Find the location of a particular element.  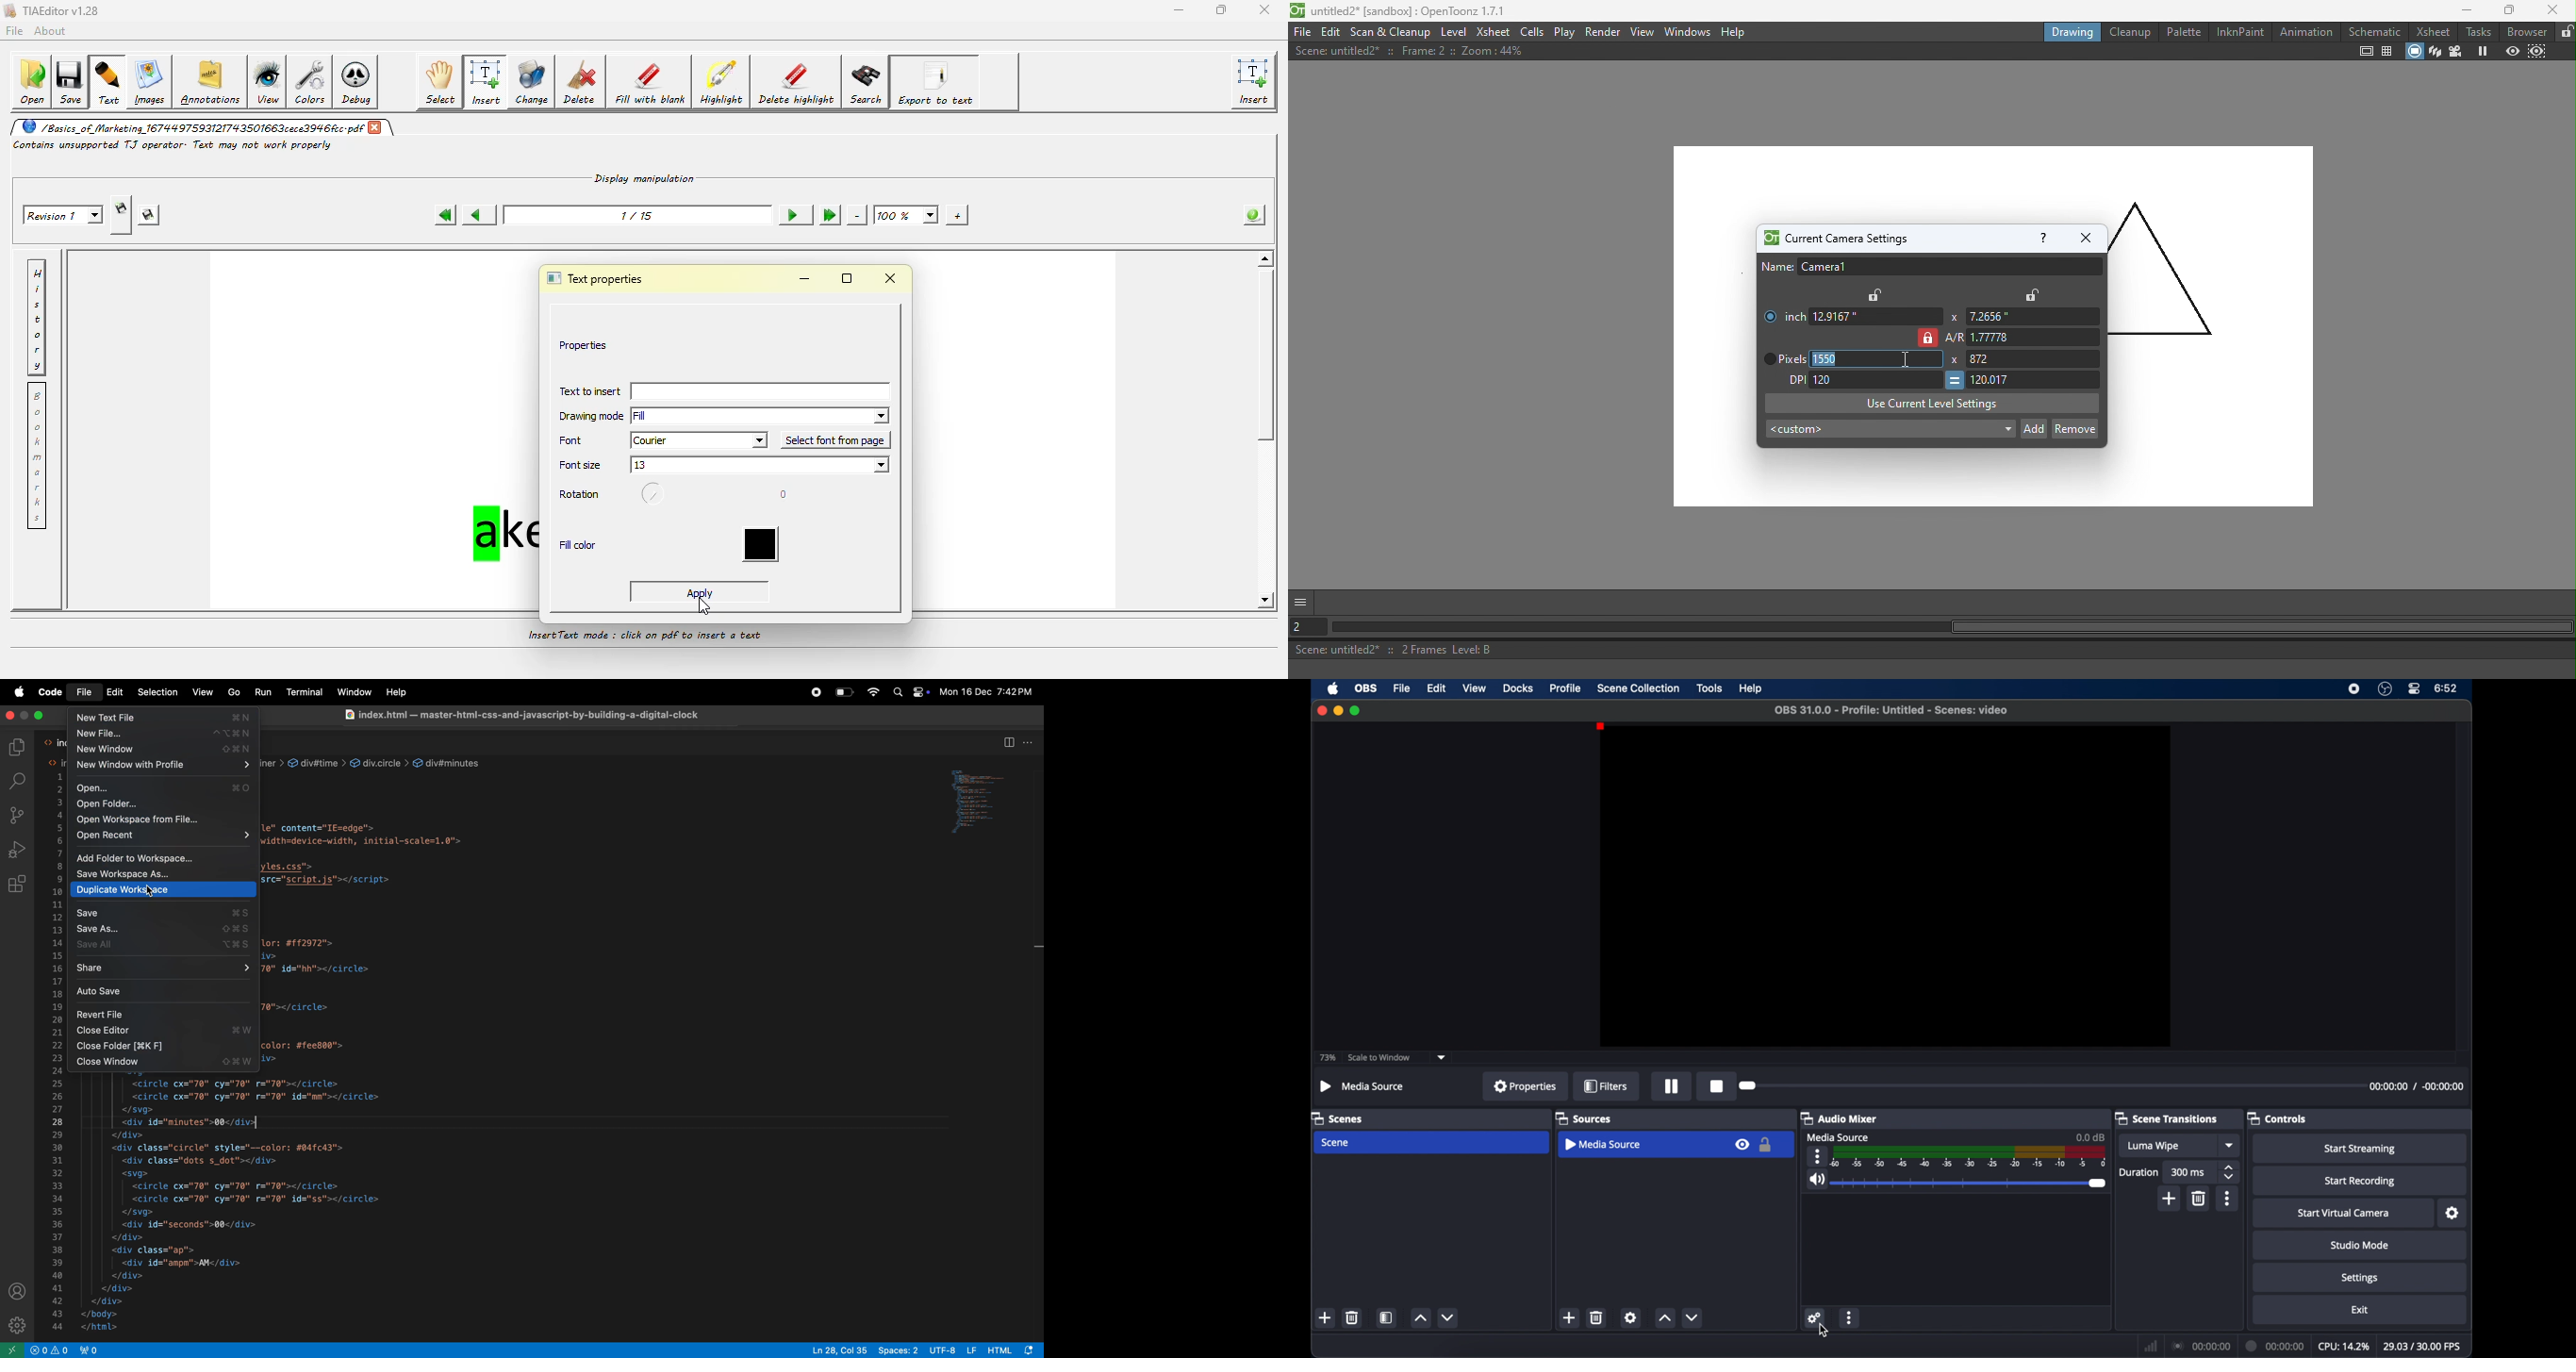

Enter pixels is located at coordinates (1878, 359).